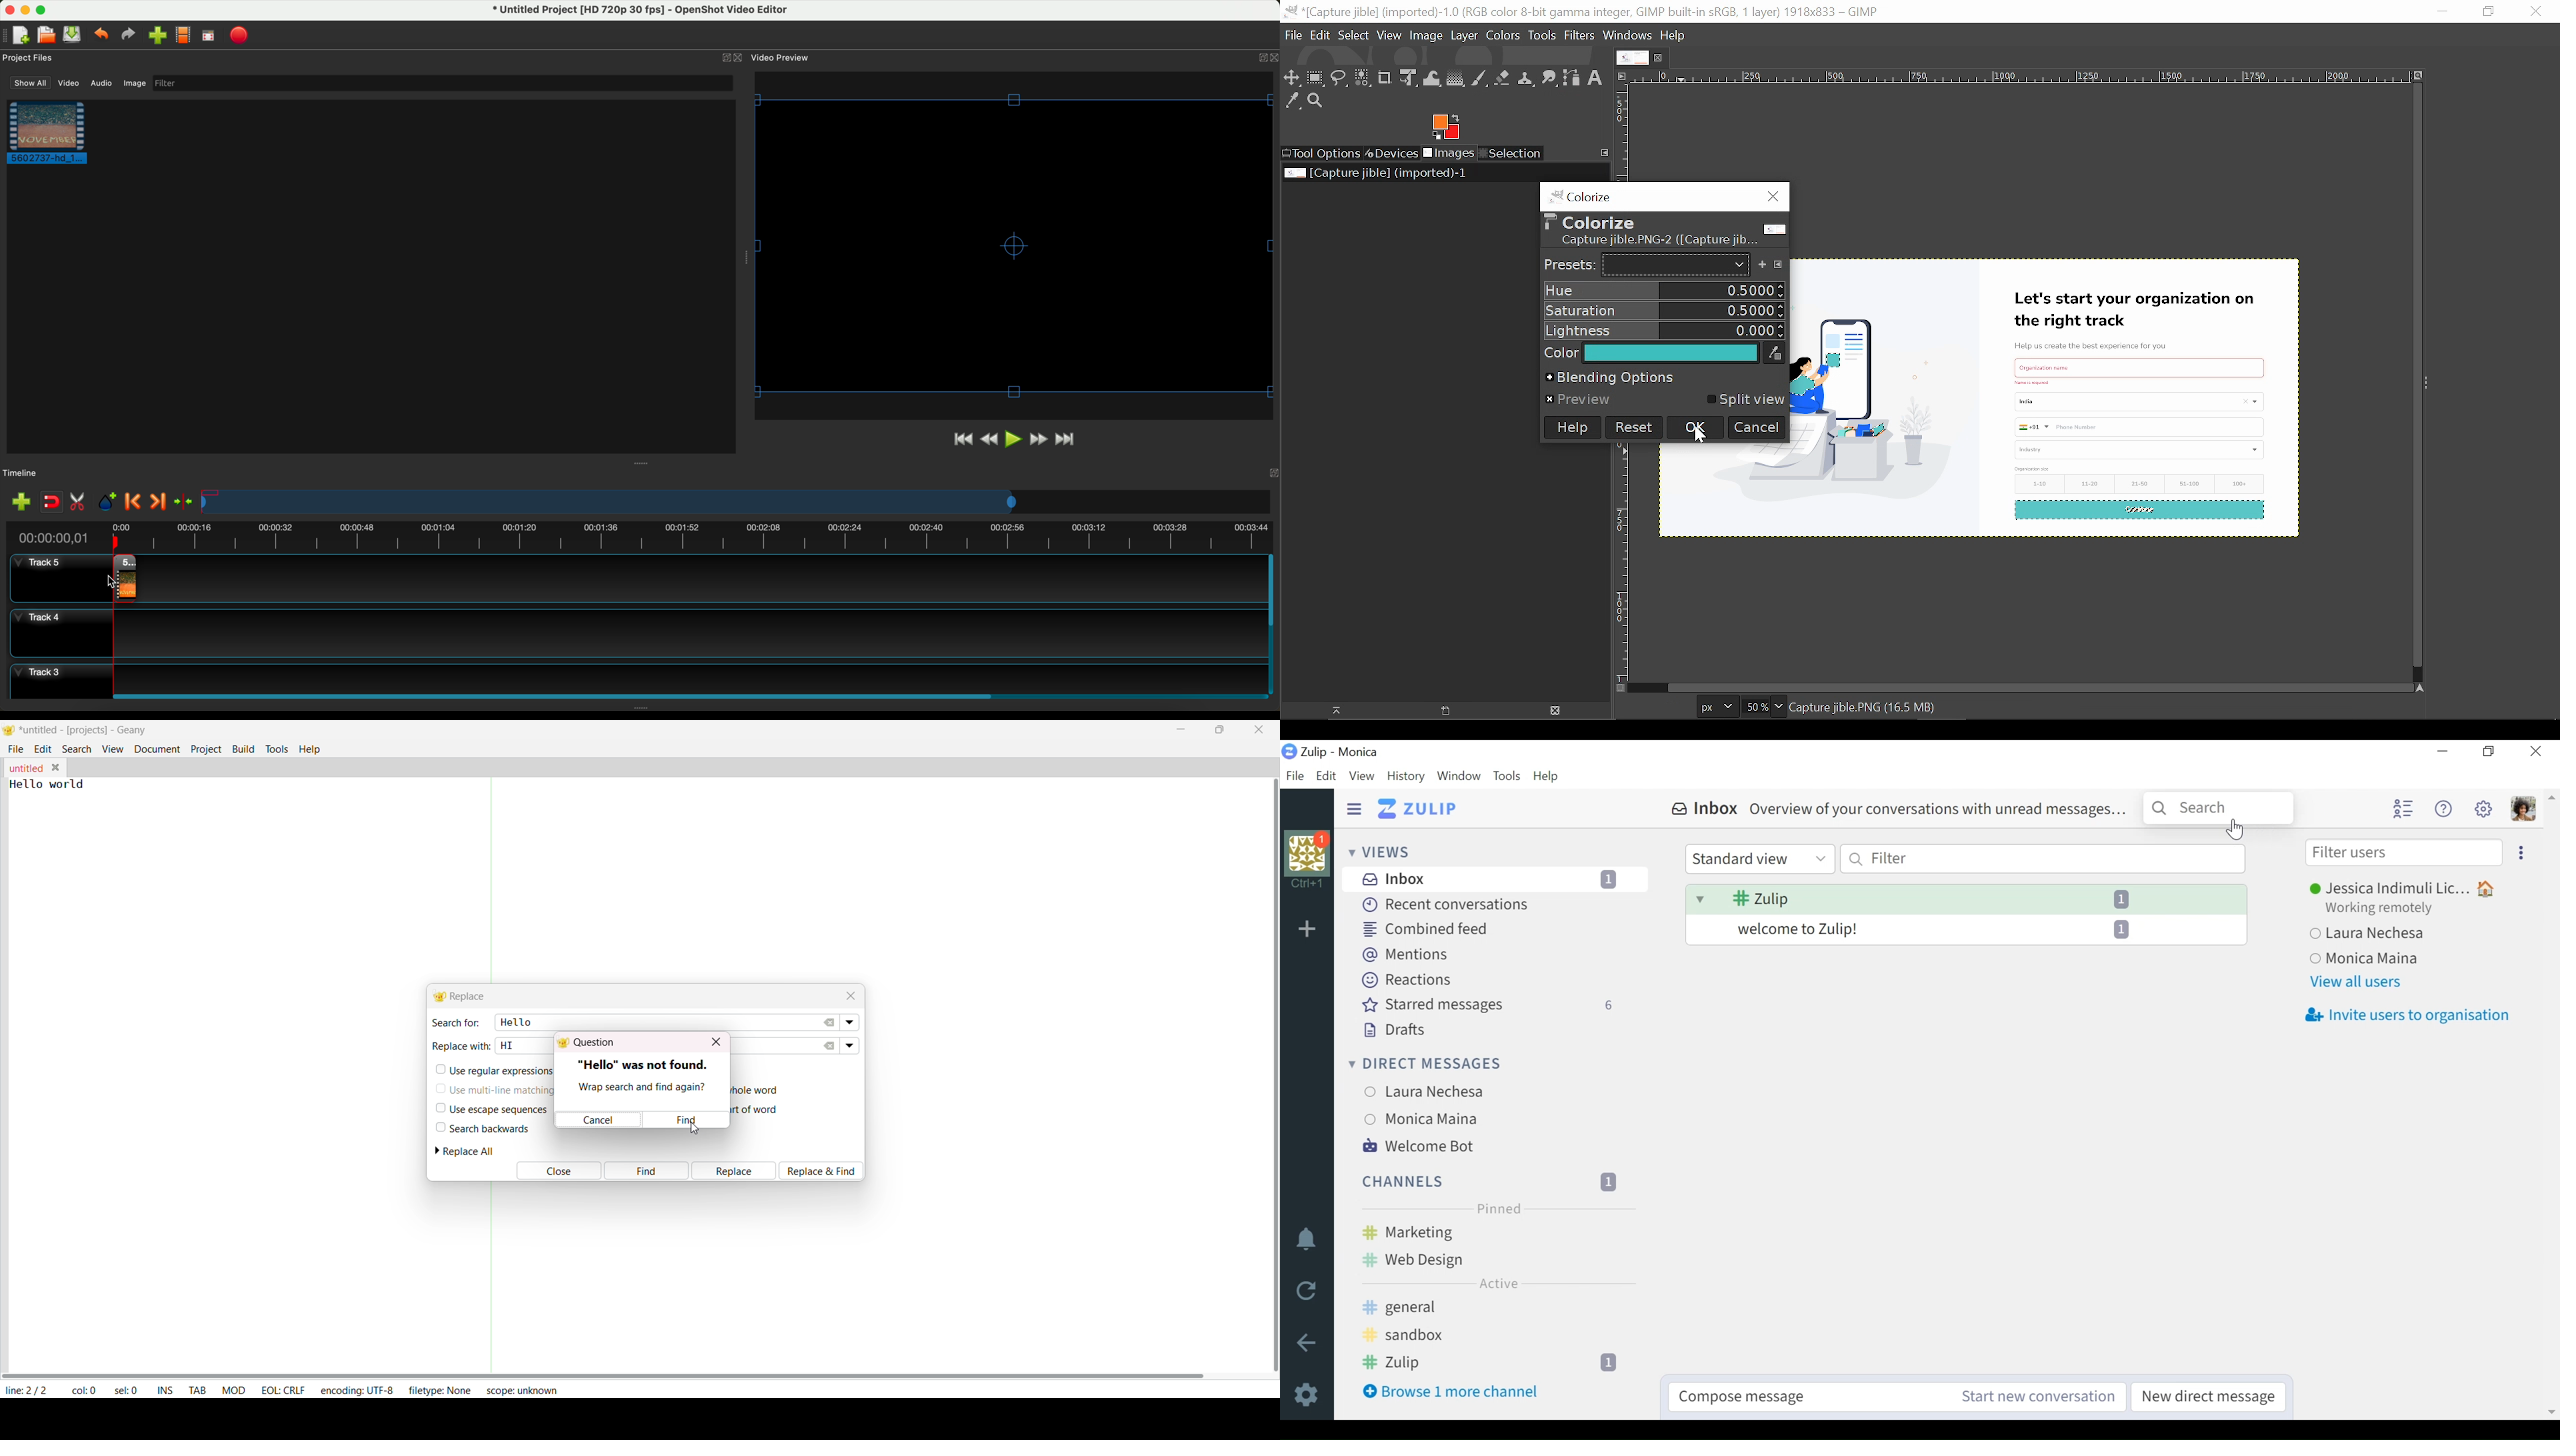  Describe the element at coordinates (2213, 1397) in the screenshot. I see `New direct message` at that location.